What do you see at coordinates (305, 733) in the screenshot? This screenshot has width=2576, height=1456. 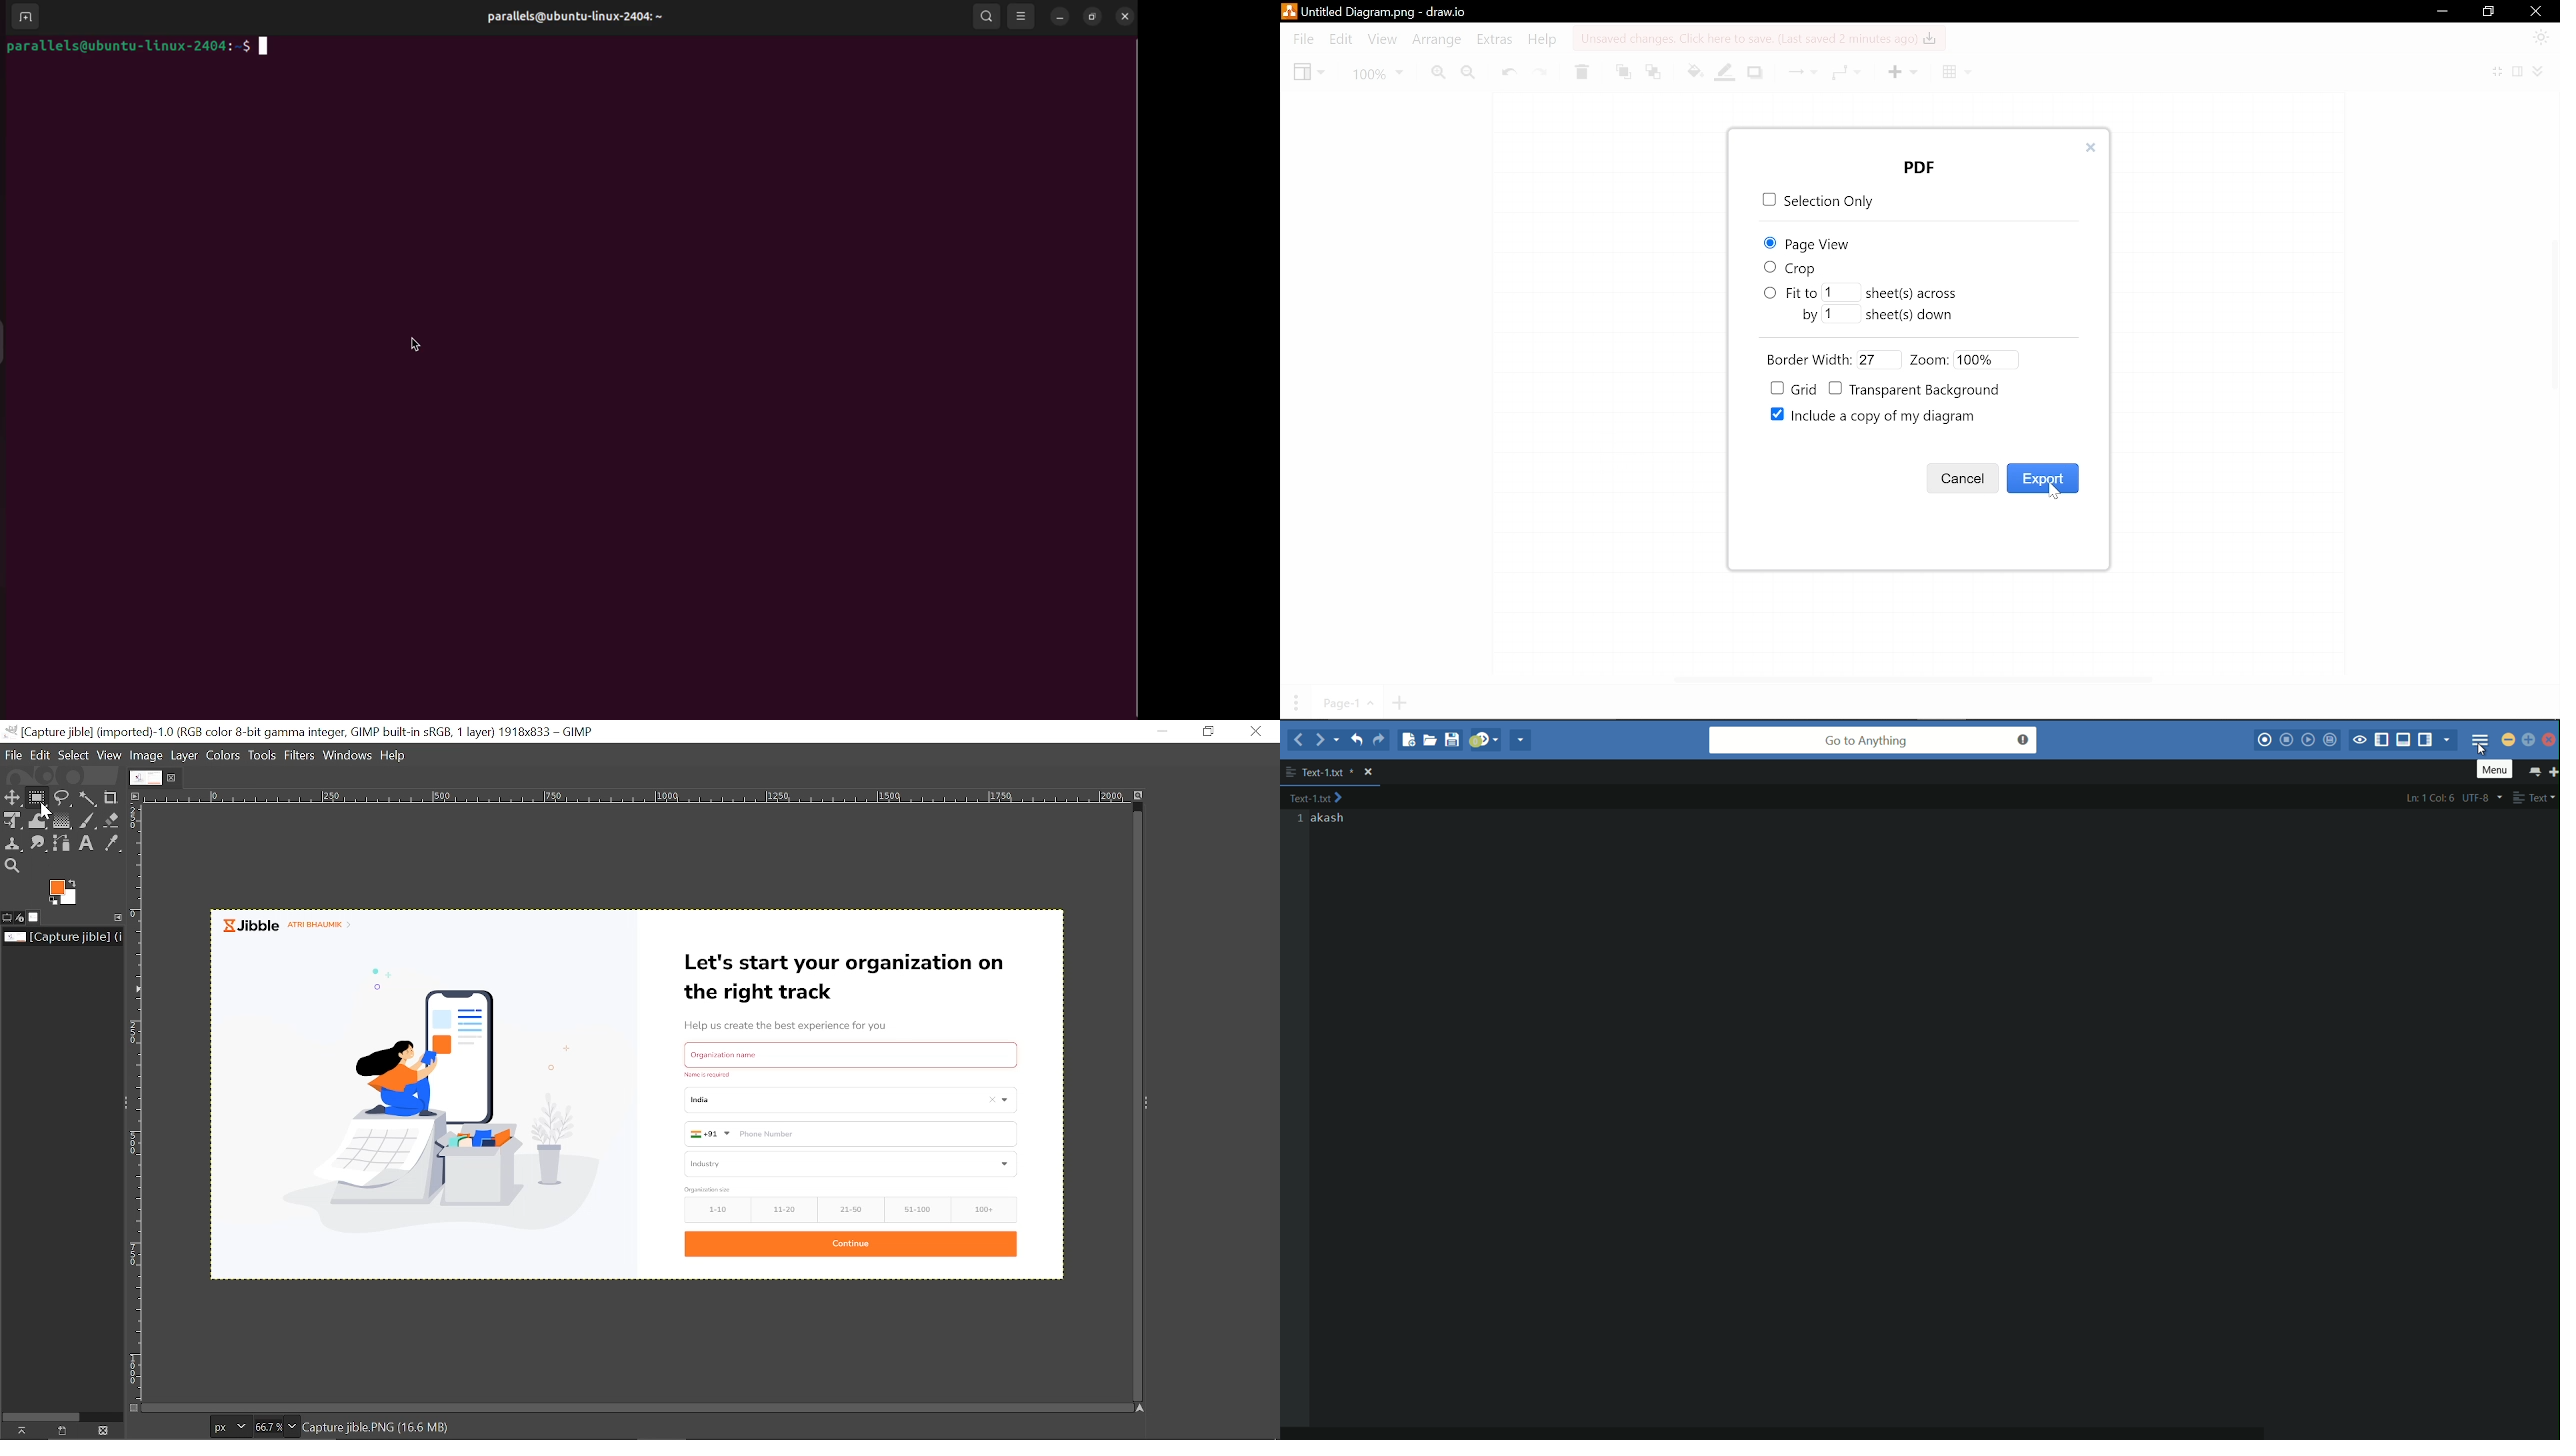 I see `Current window` at bounding box center [305, 733].